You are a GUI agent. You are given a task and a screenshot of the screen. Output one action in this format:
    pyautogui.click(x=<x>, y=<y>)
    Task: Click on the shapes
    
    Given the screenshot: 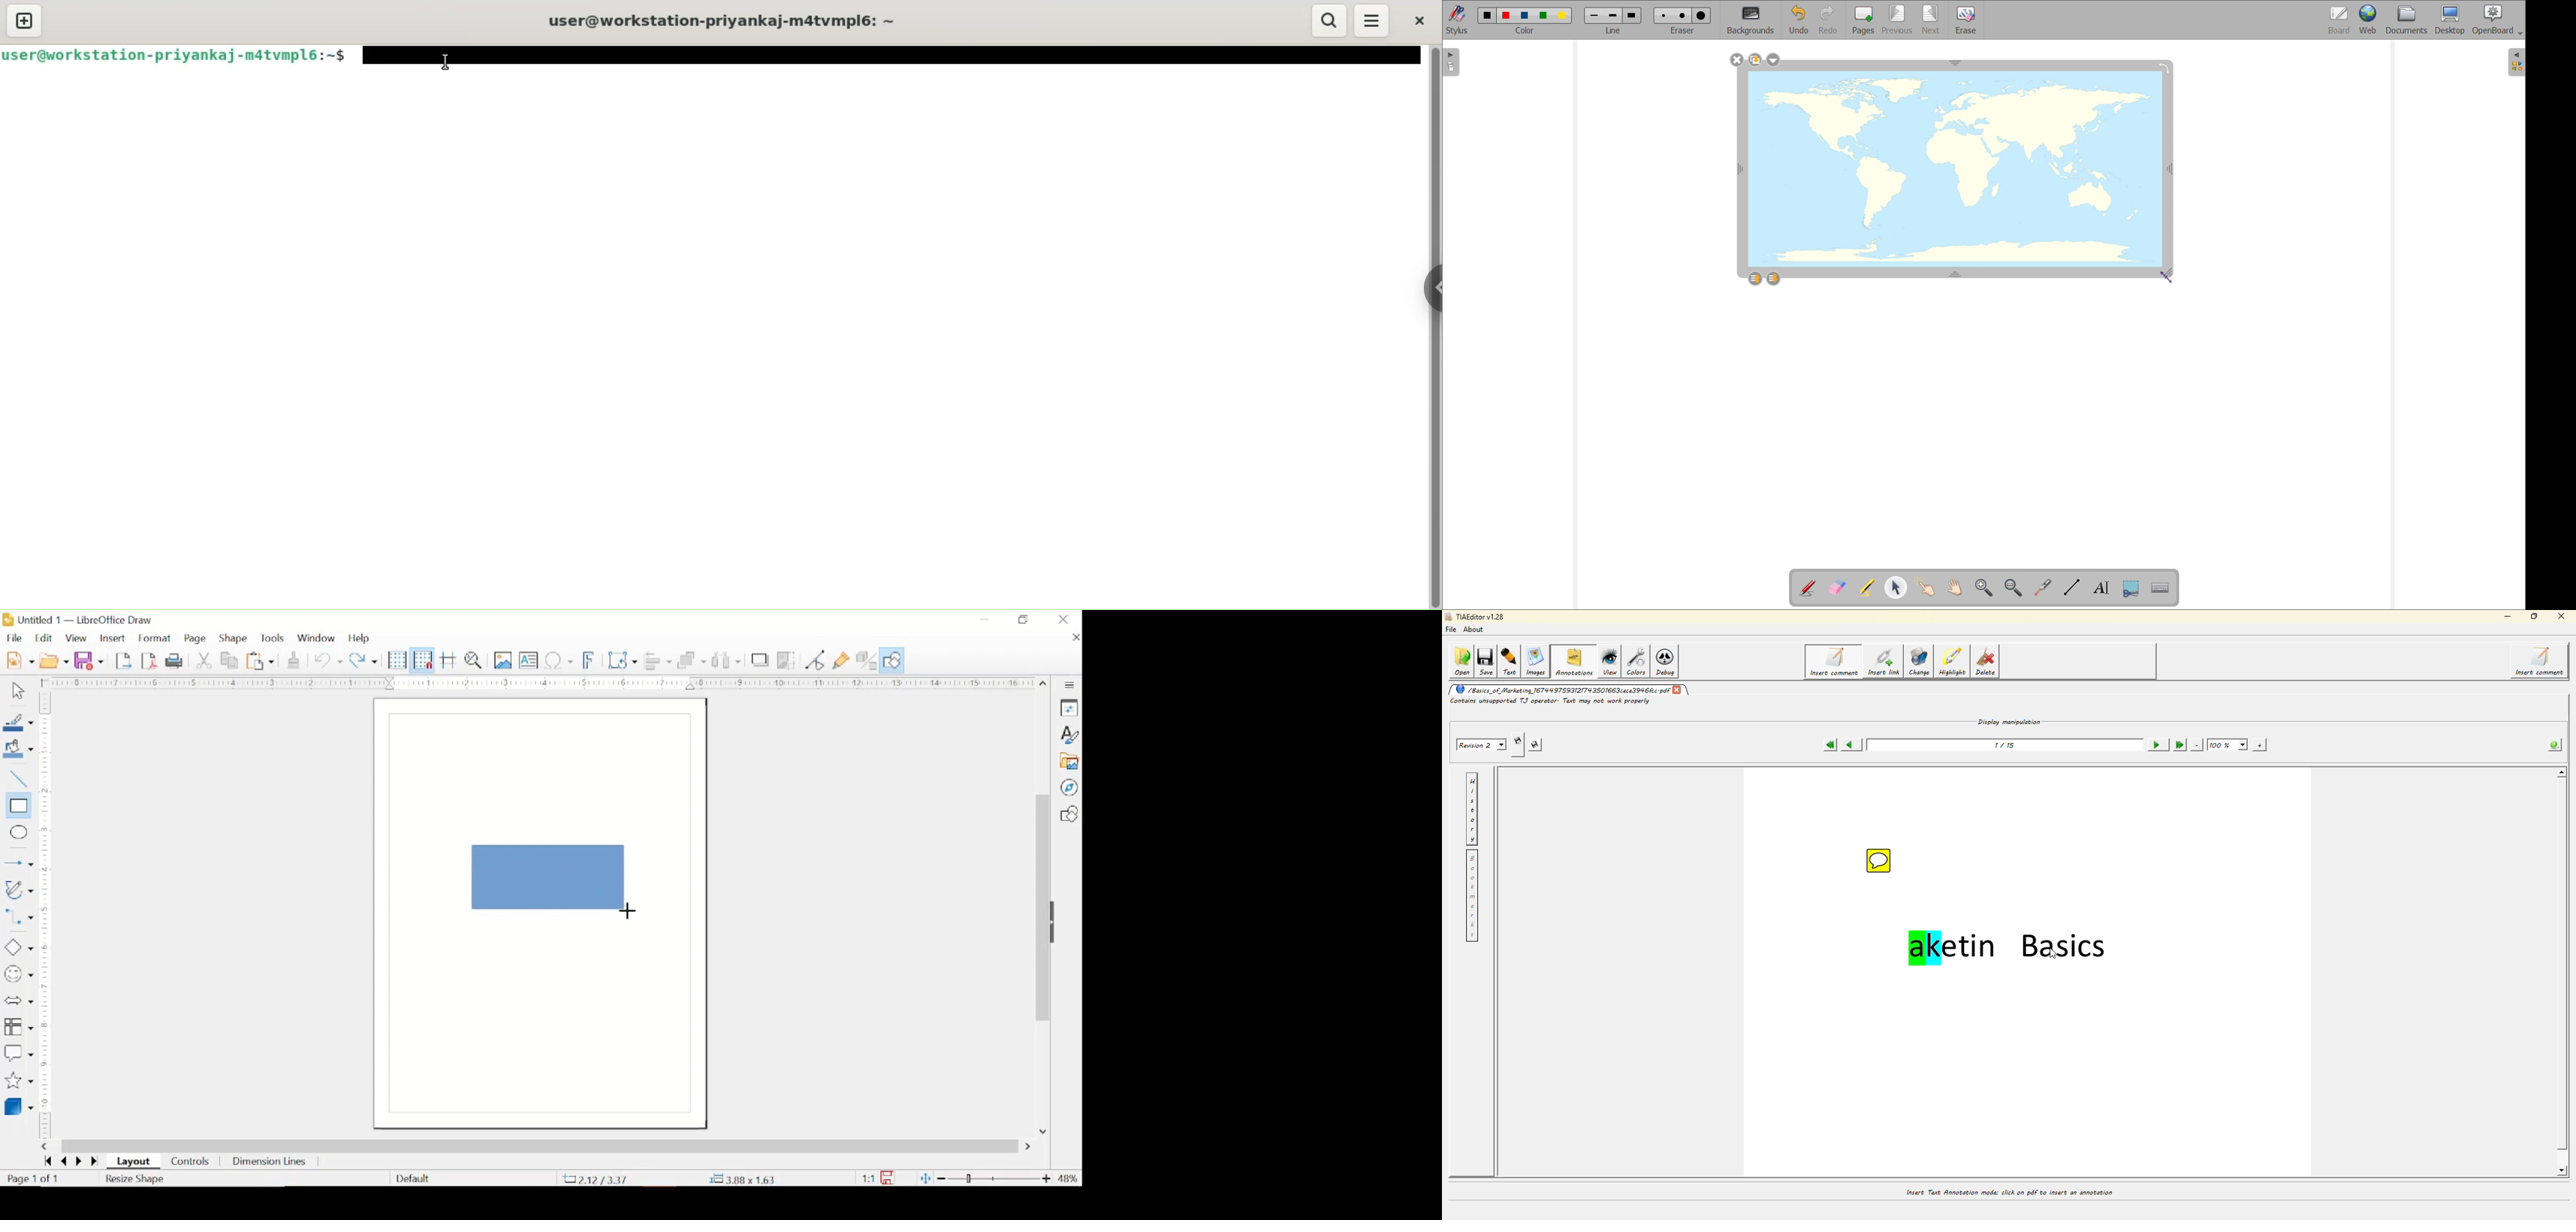 What is the action you would take?
    pyautogui.click(x=1069, y=814)
    